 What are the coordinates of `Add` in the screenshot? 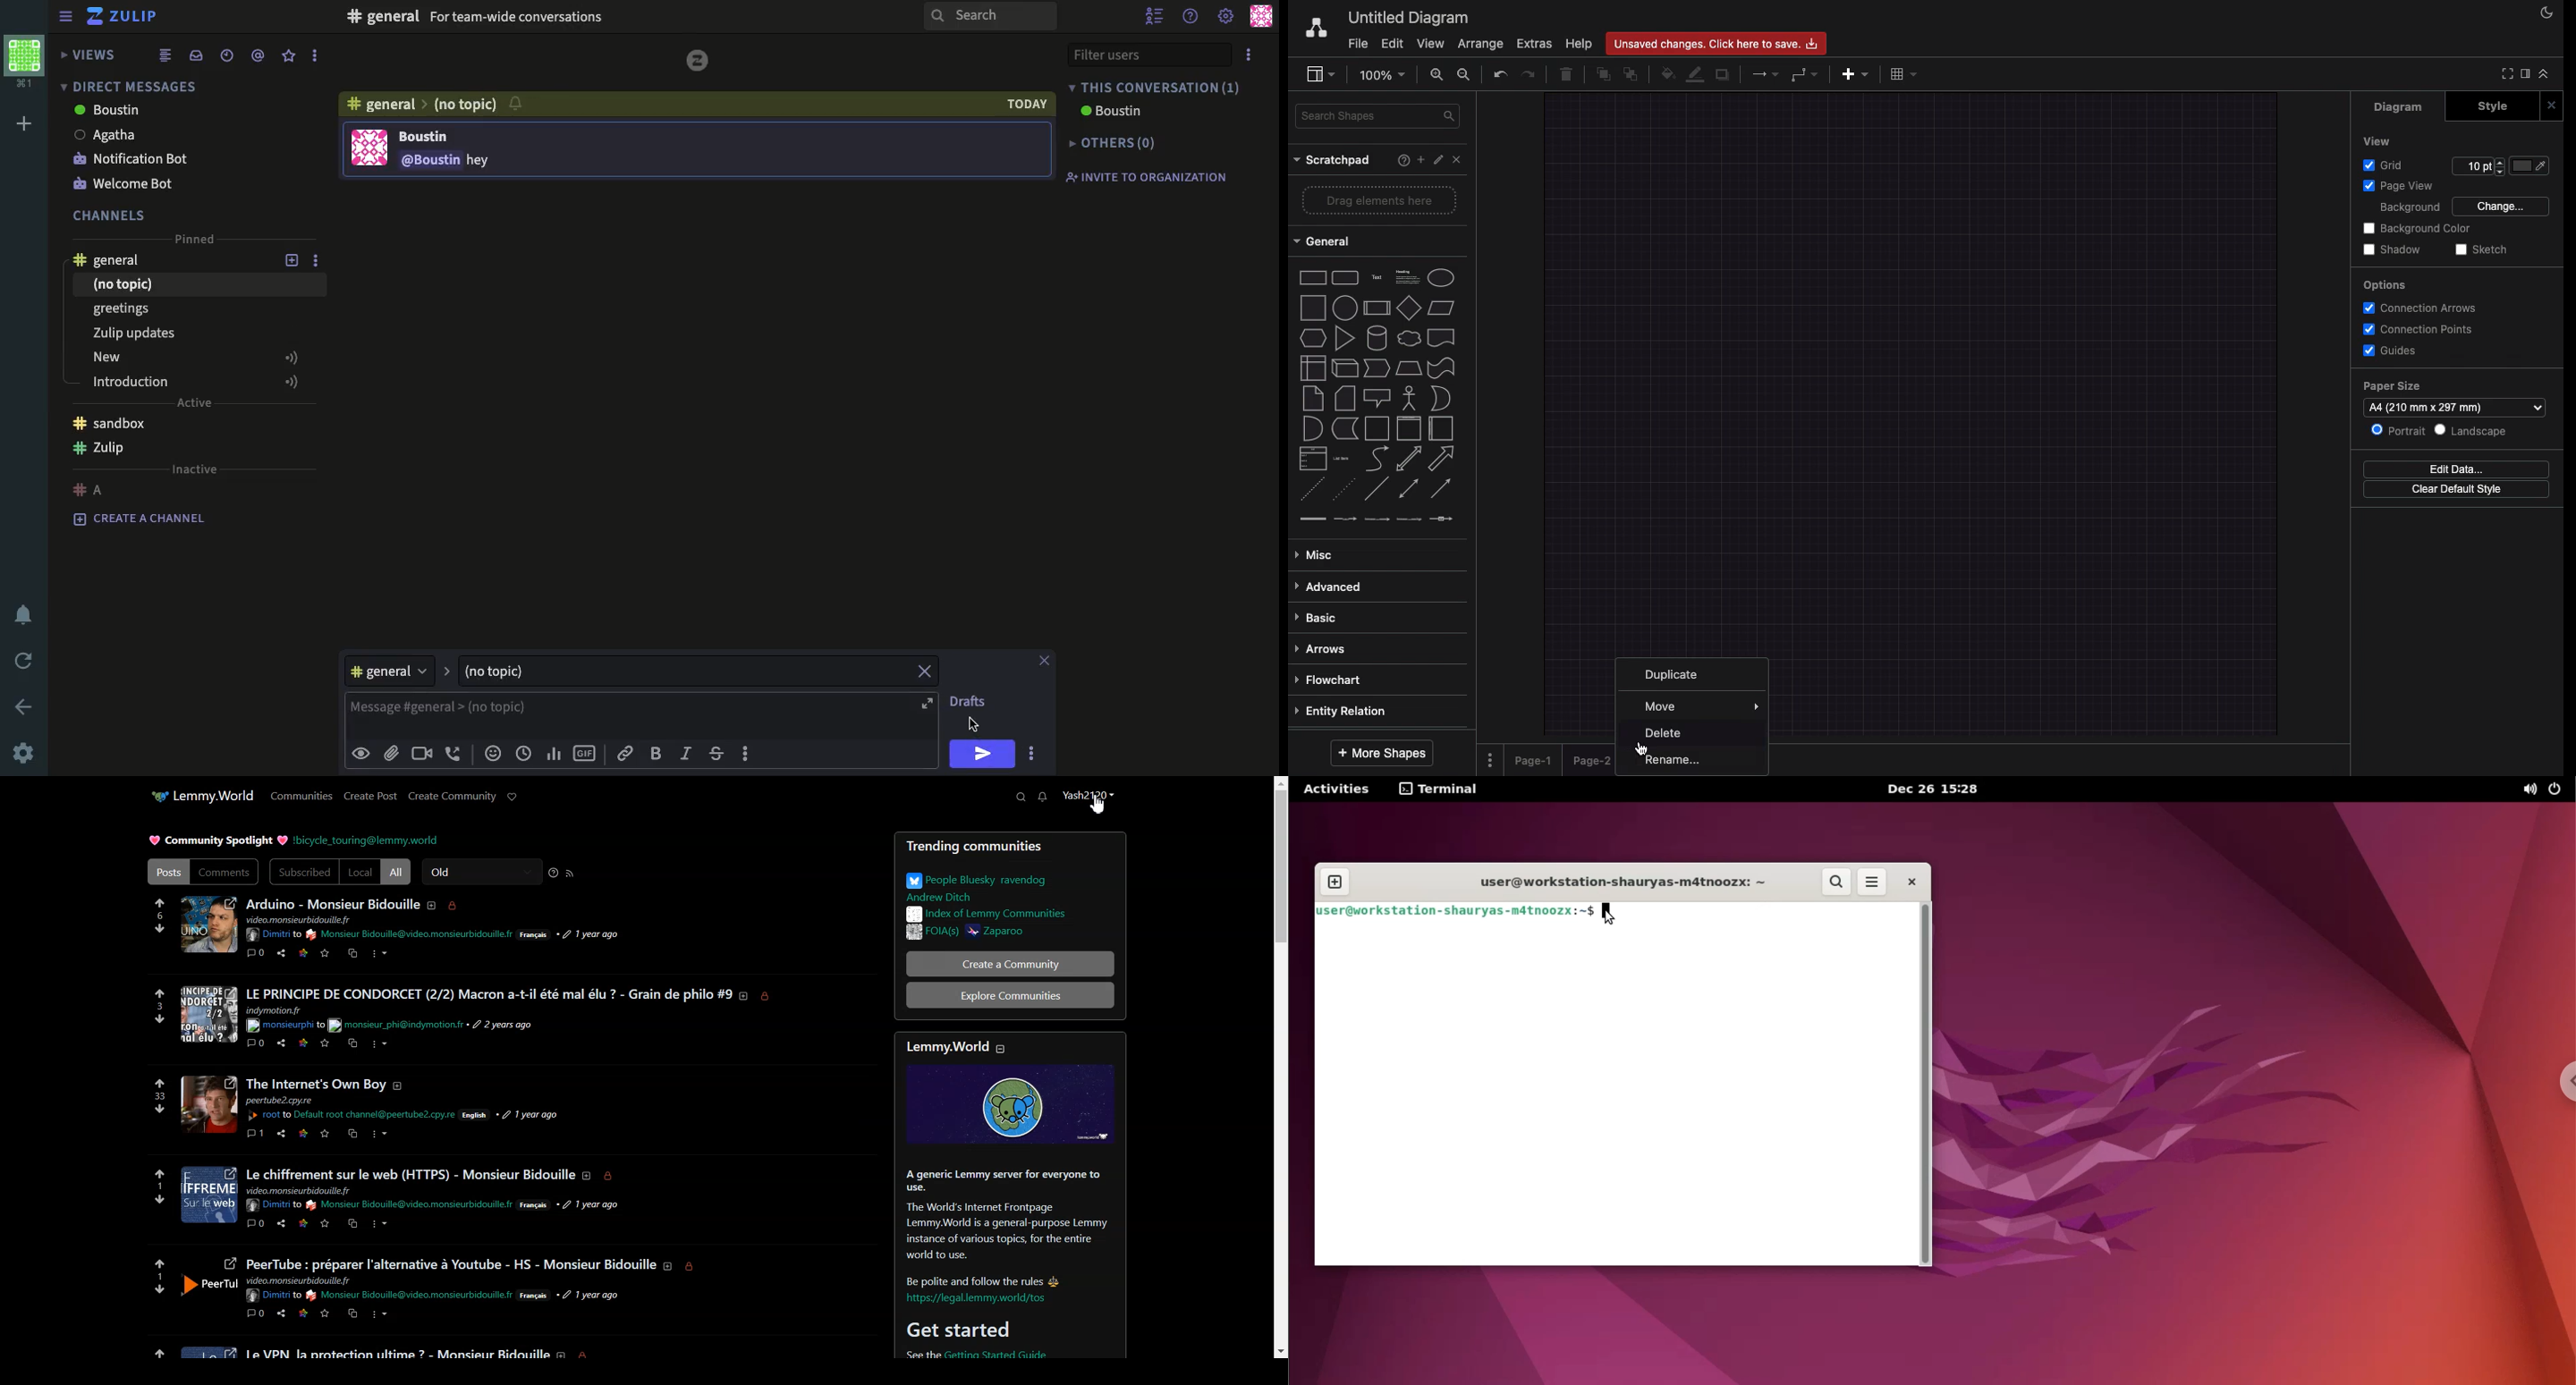 It's located at (1420, 159).